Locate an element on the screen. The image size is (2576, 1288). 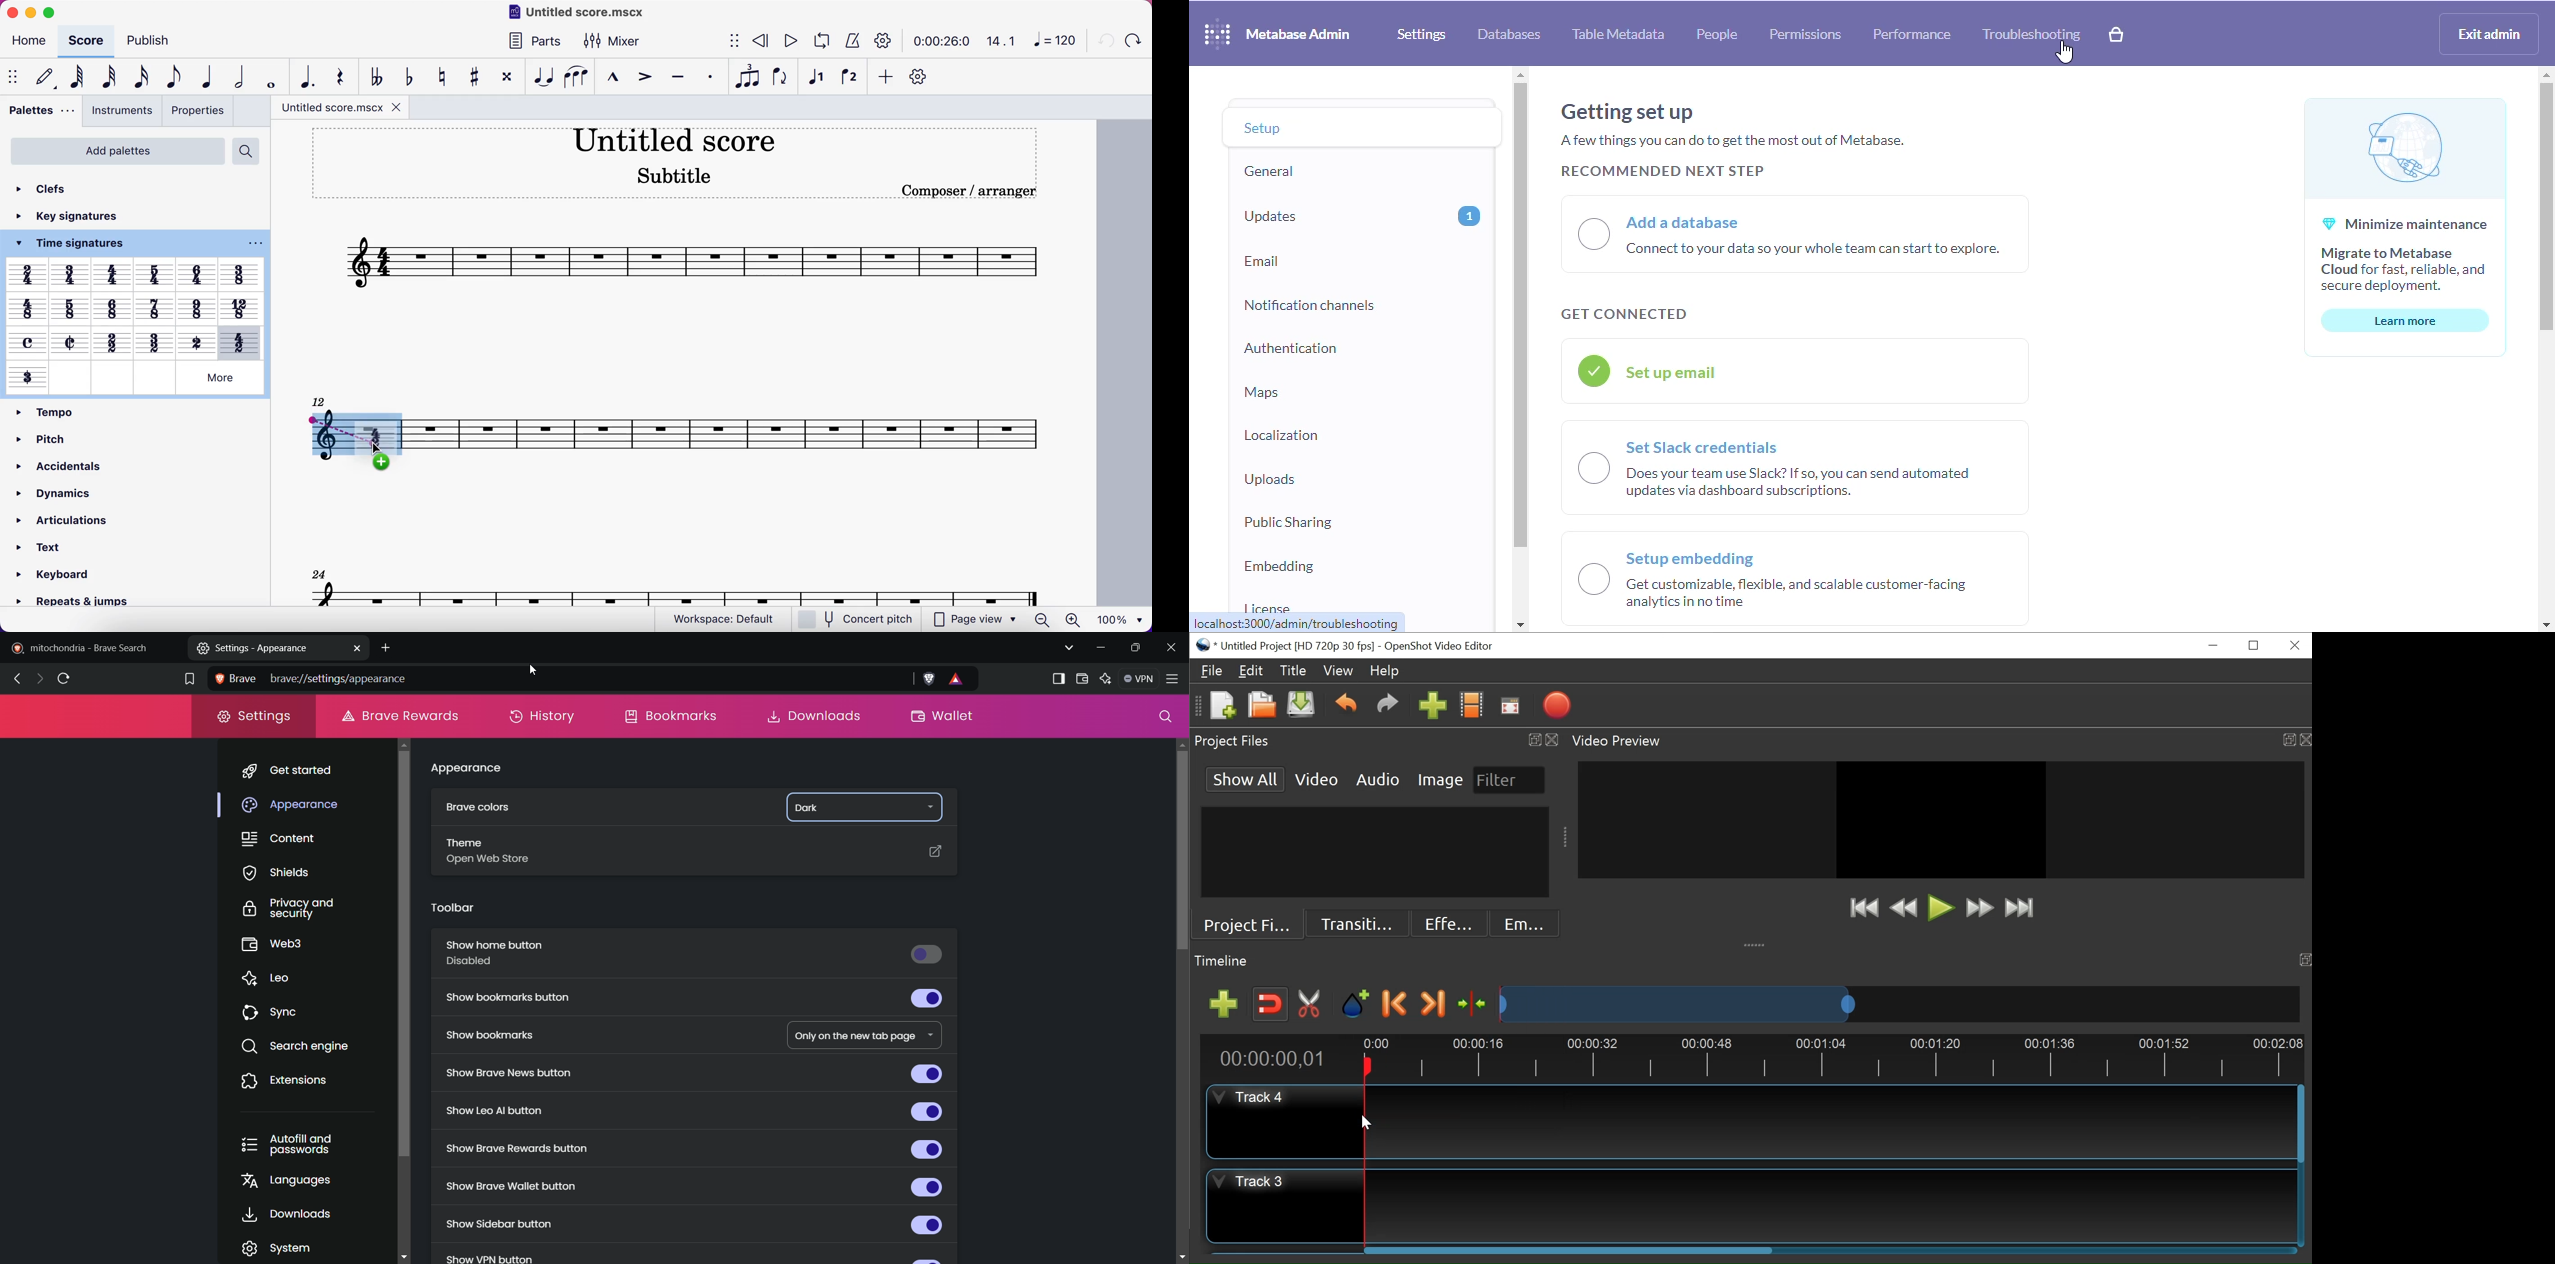
quarter note is located at coordinates (203, 76).